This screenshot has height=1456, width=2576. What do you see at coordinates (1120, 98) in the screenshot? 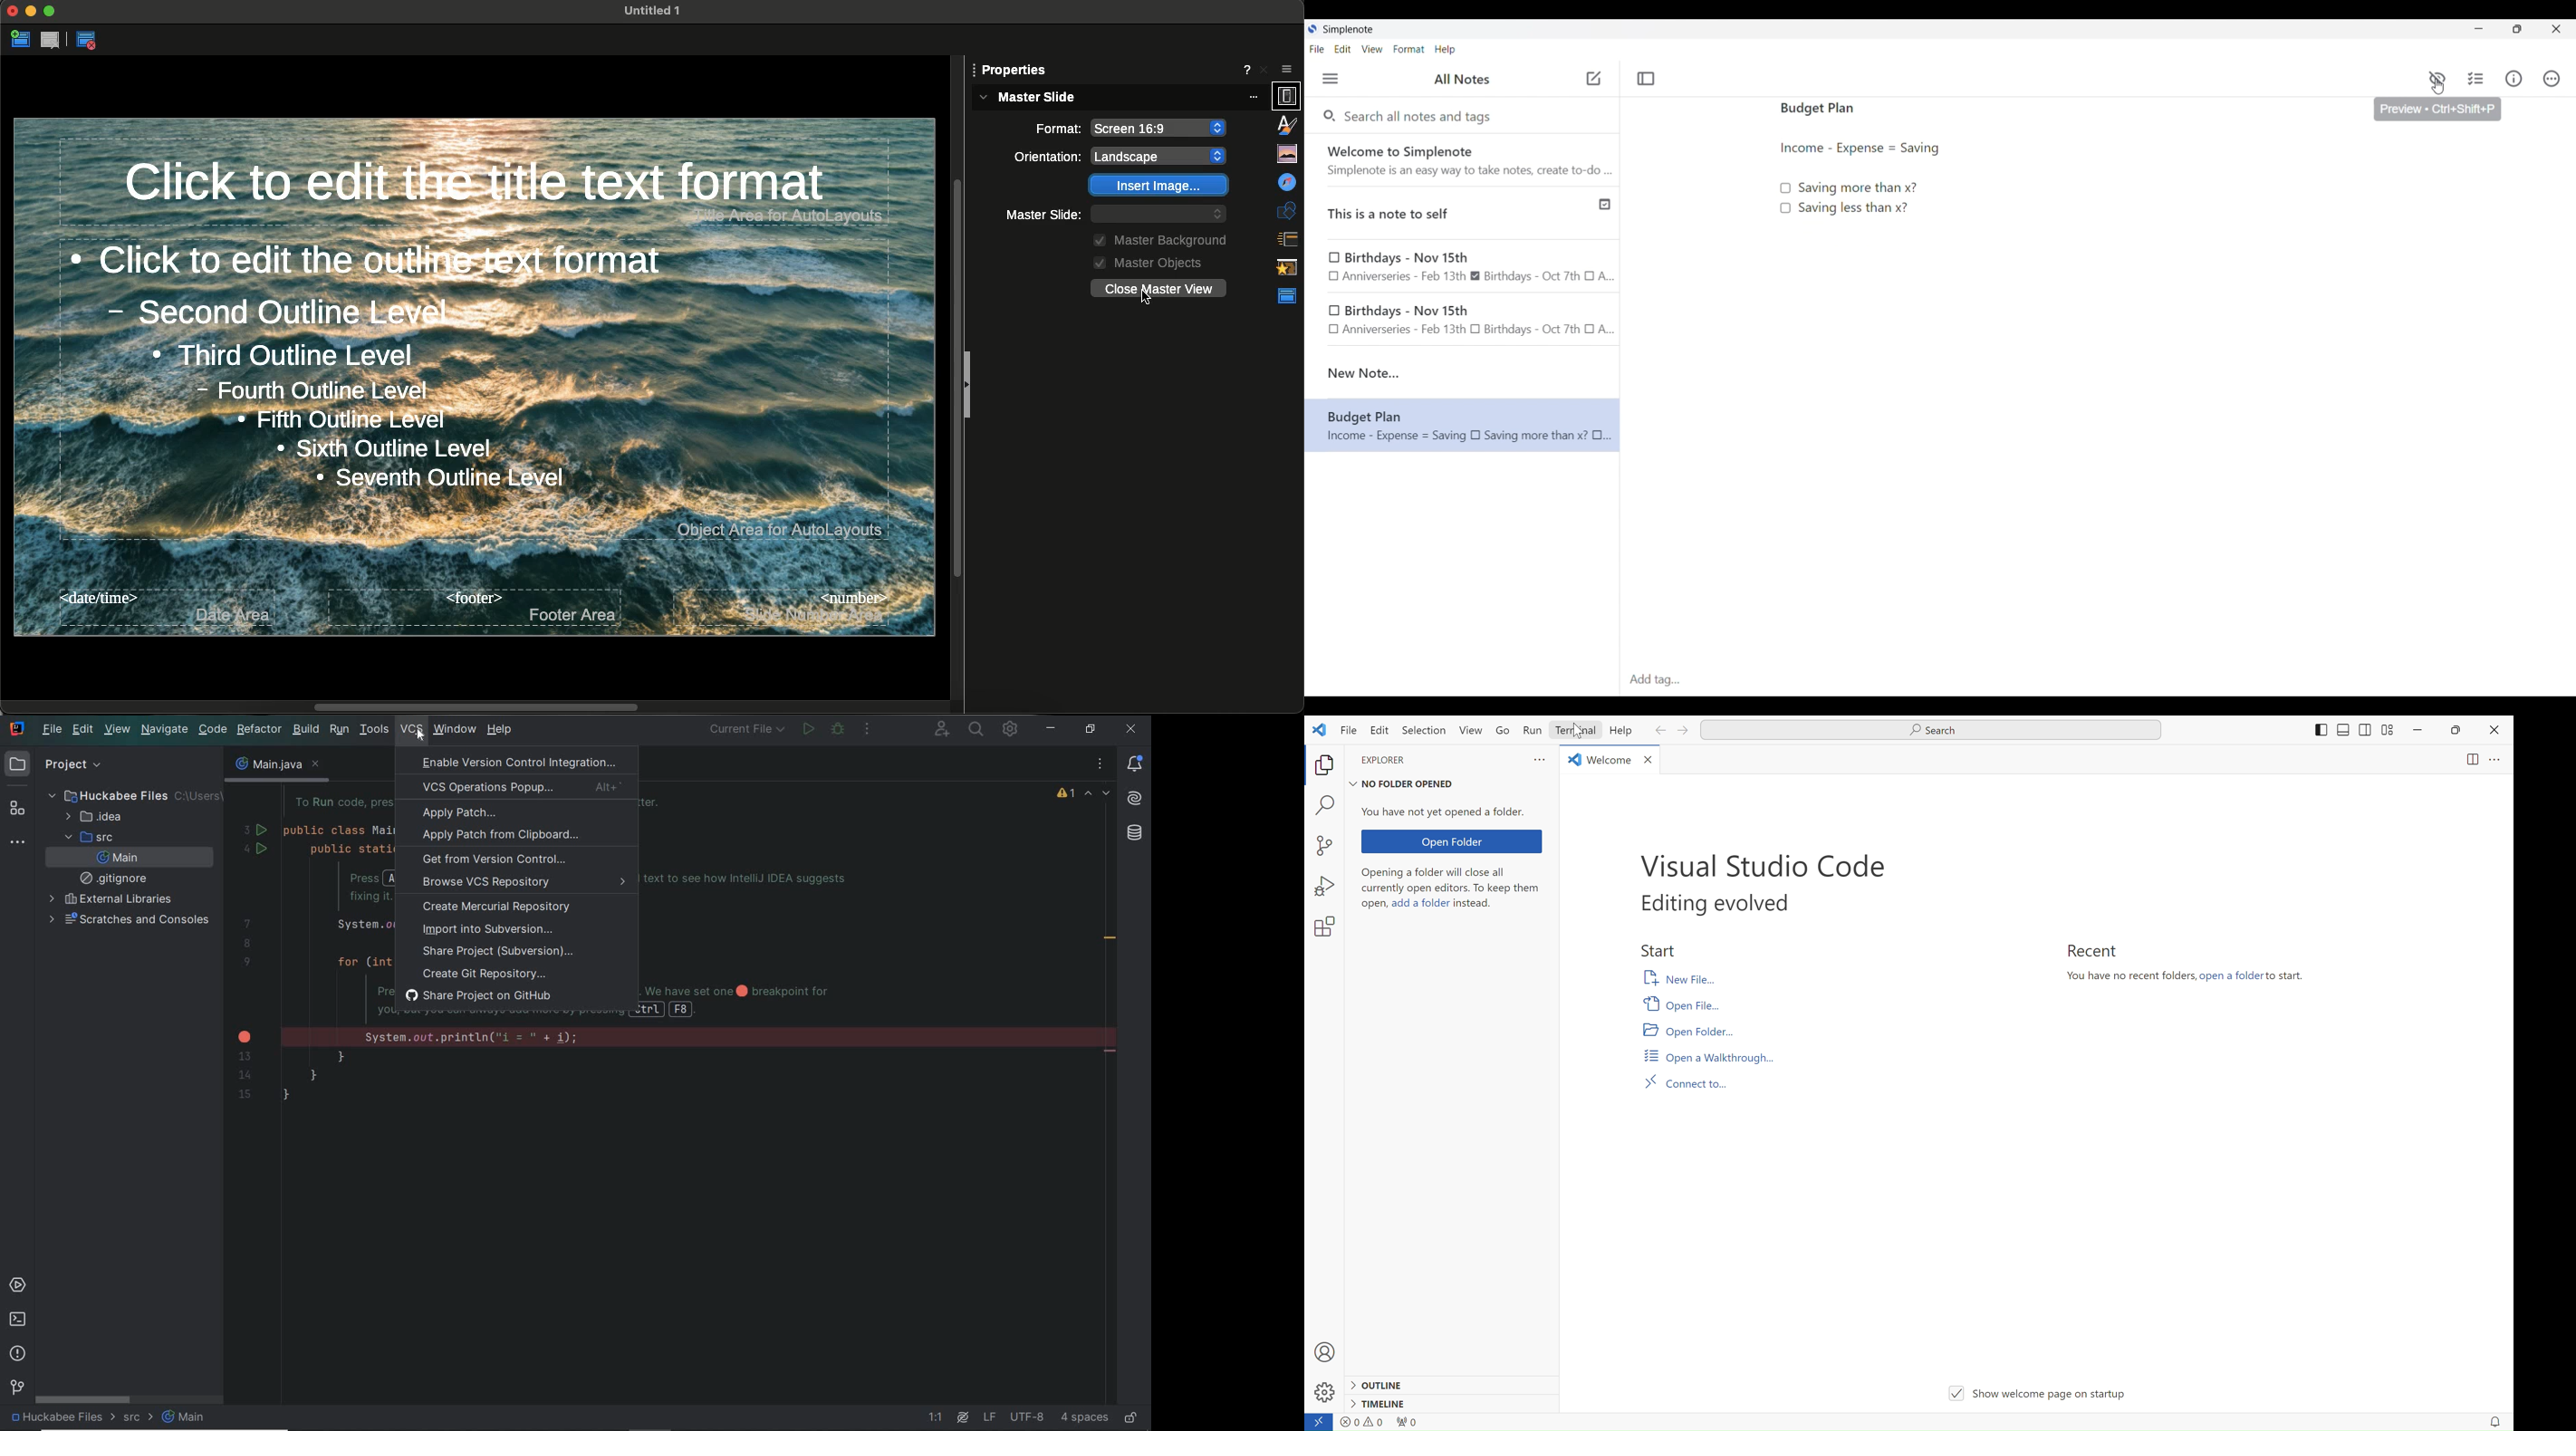
I see `Master slide` at bounding box center [1120, 98].